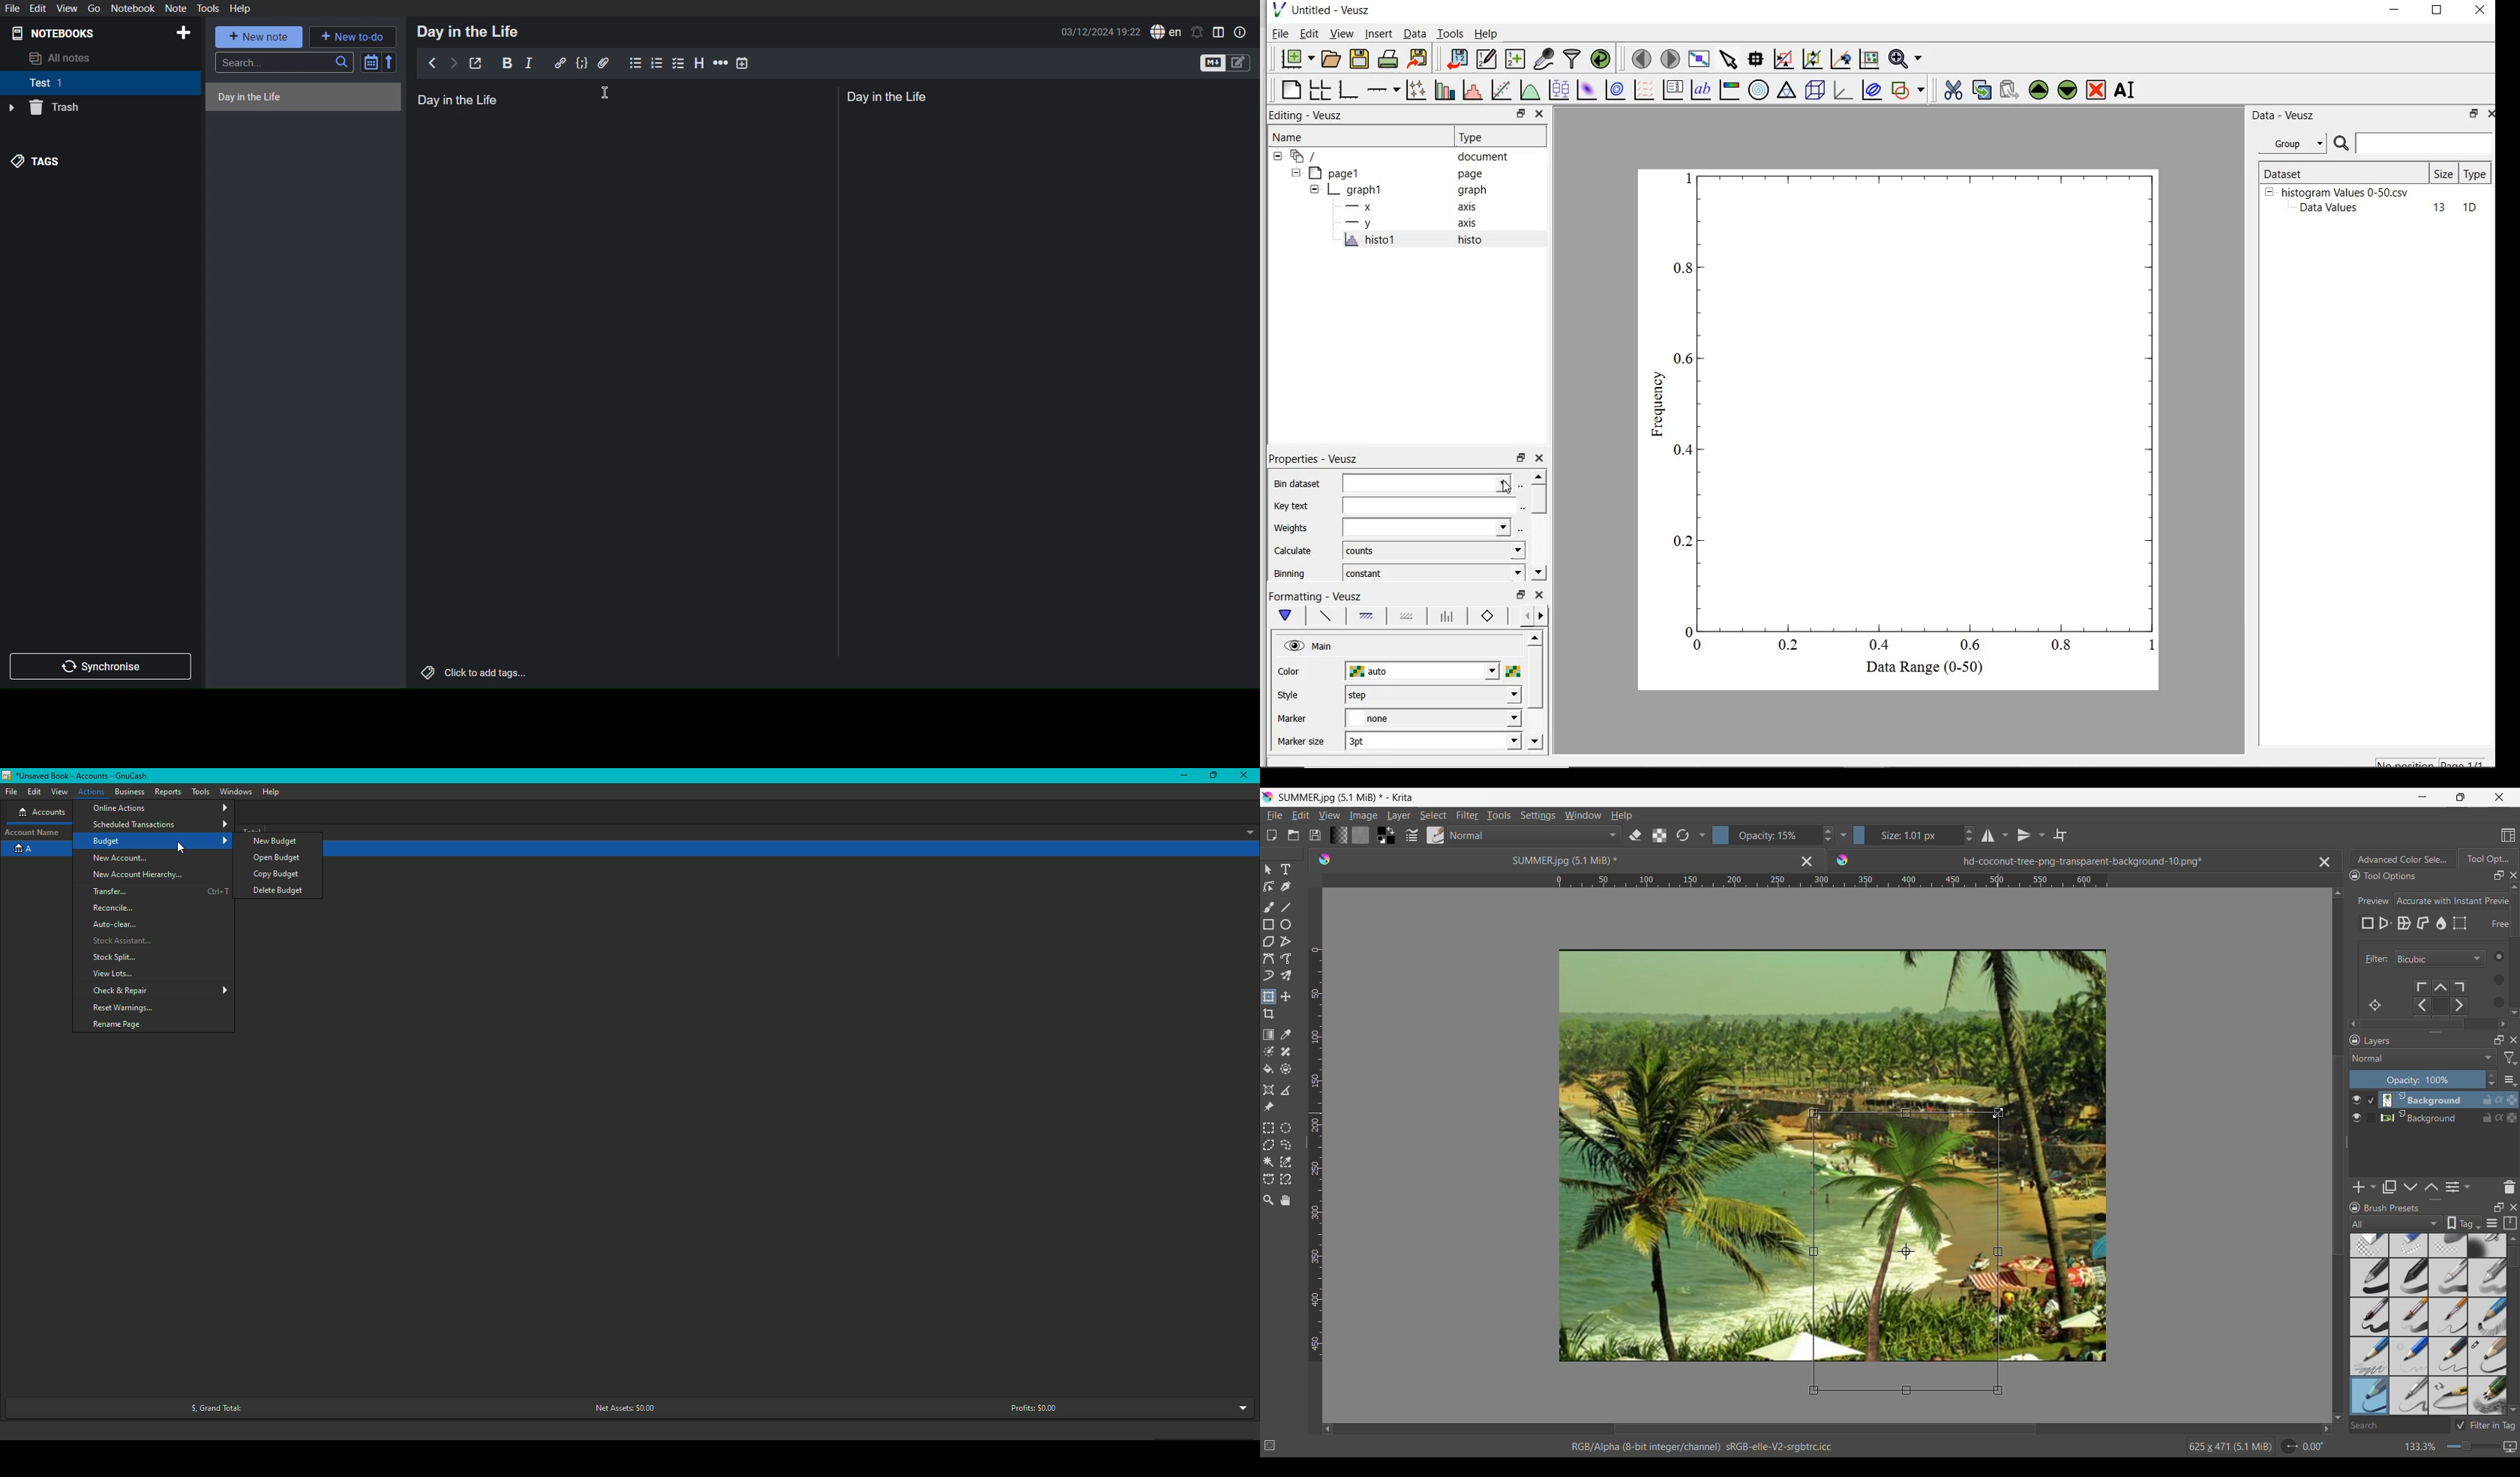 The width and height of the screenshot is (2520, 1484). Describe the element at coordinates (679, 64) in the screenshot. I see `Checklist` at that location.